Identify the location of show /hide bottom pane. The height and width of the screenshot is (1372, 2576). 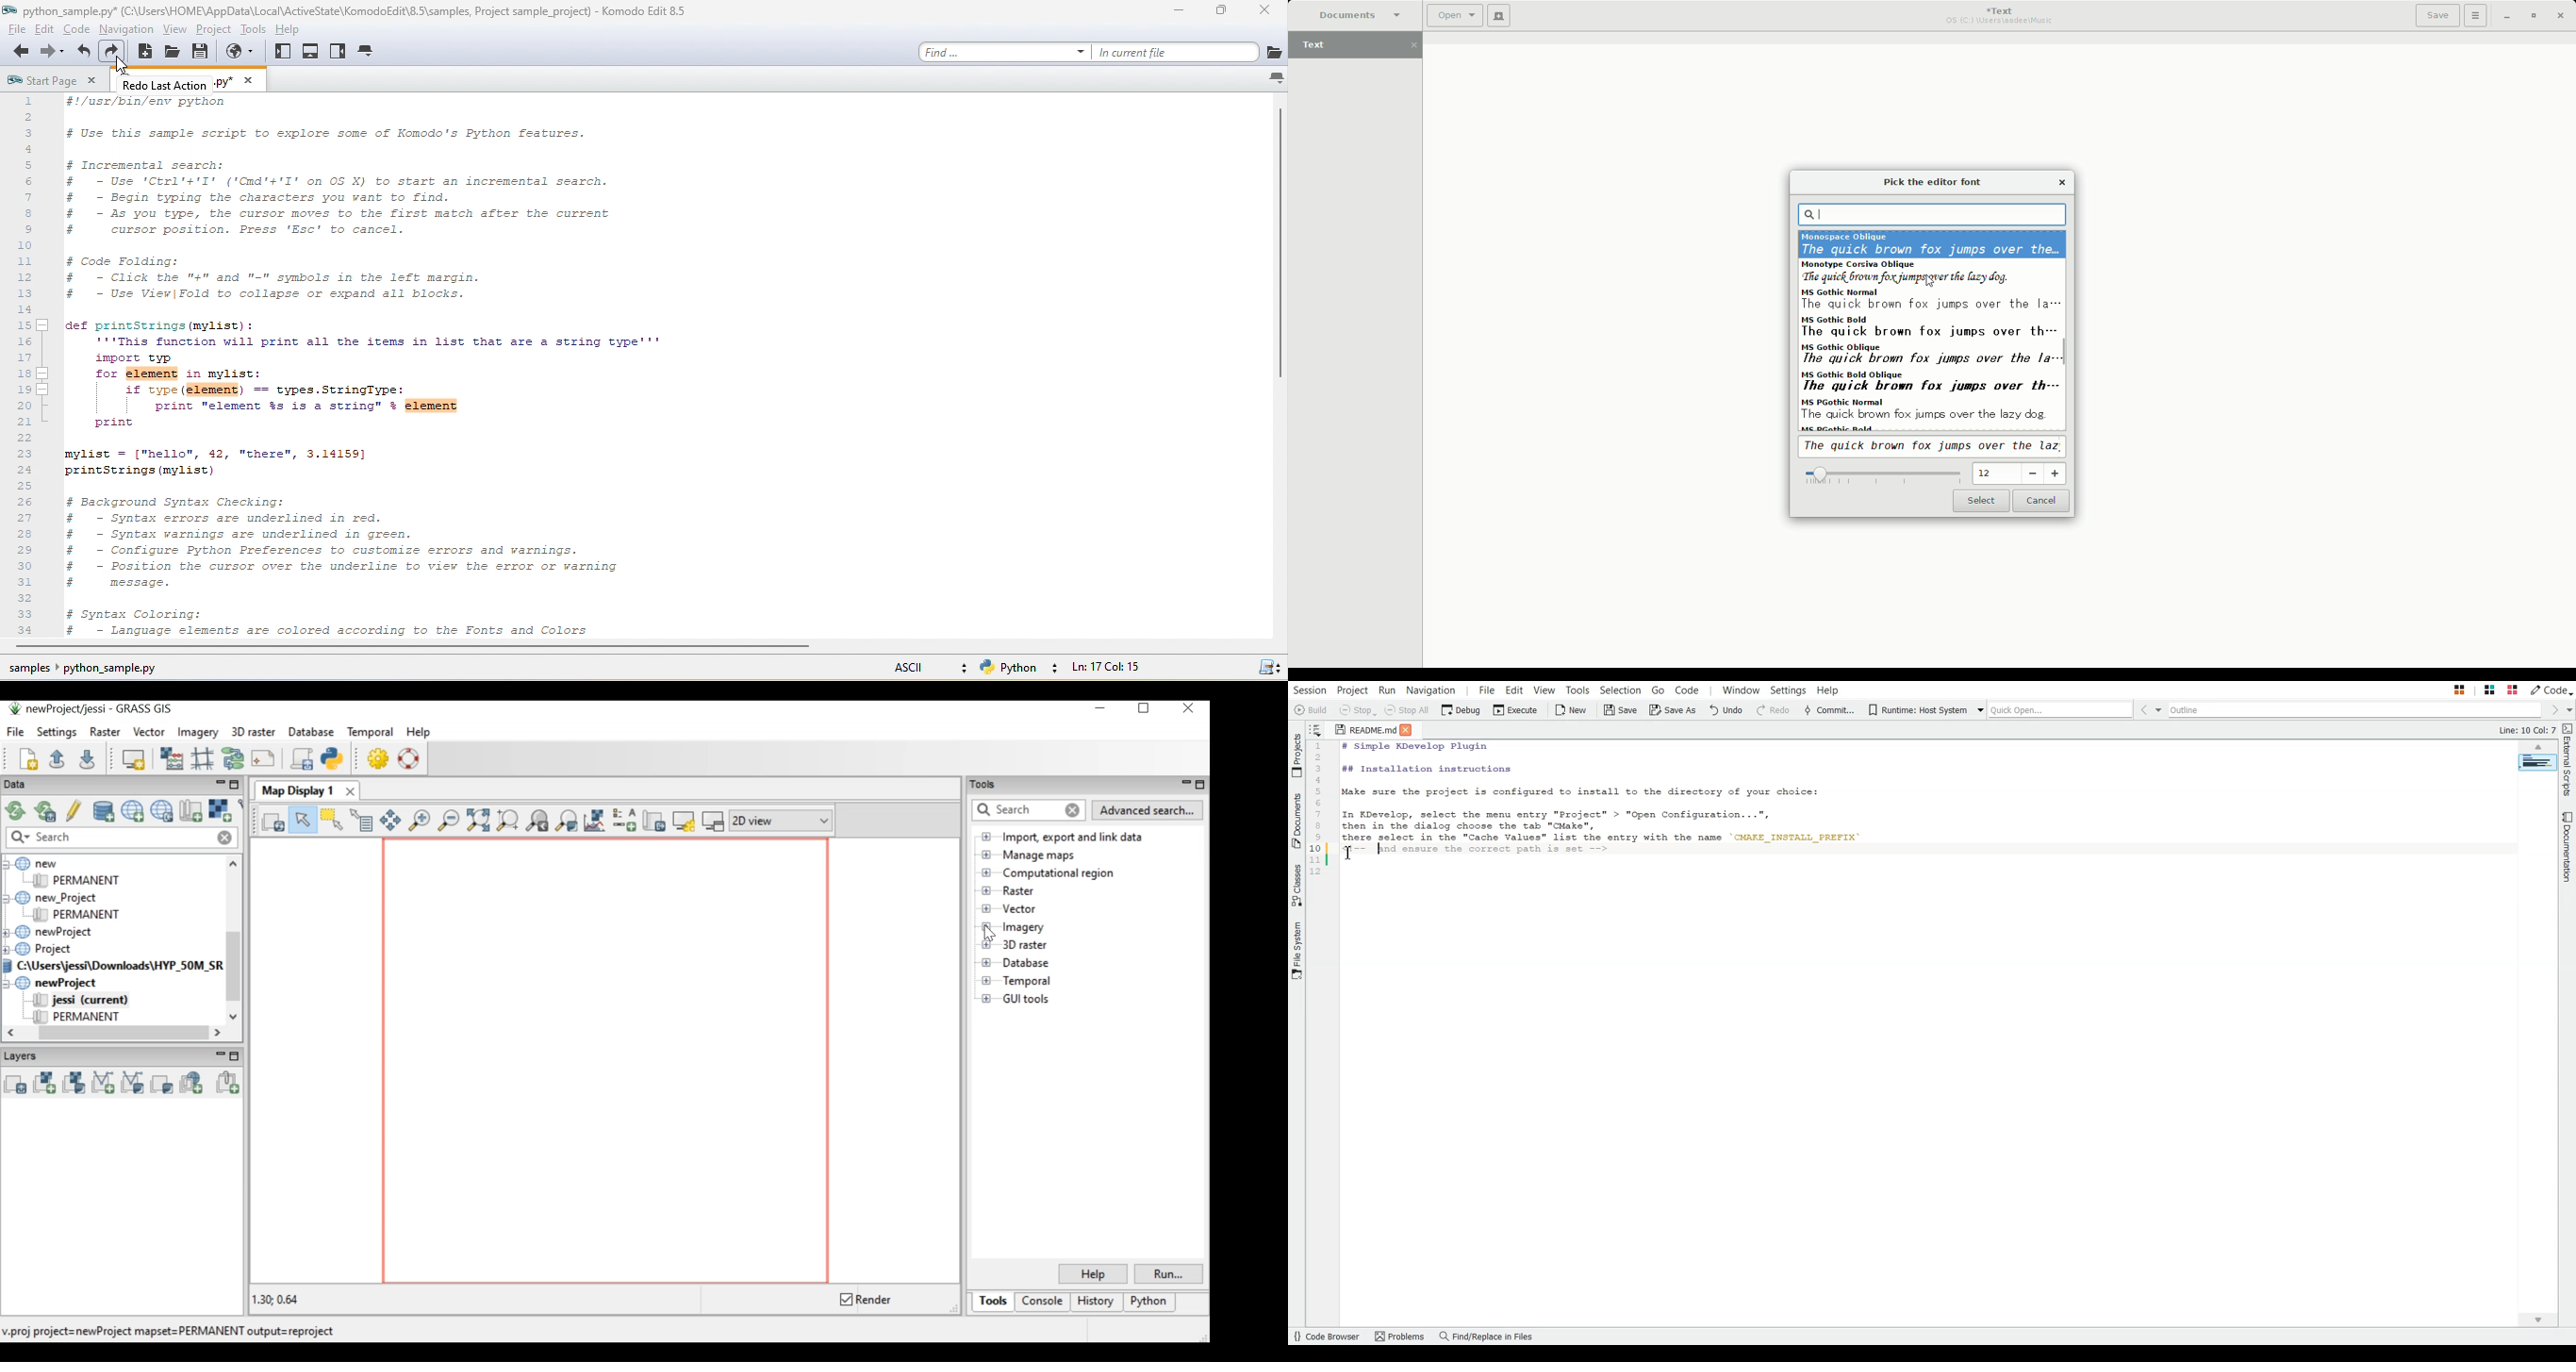
(313, 52).